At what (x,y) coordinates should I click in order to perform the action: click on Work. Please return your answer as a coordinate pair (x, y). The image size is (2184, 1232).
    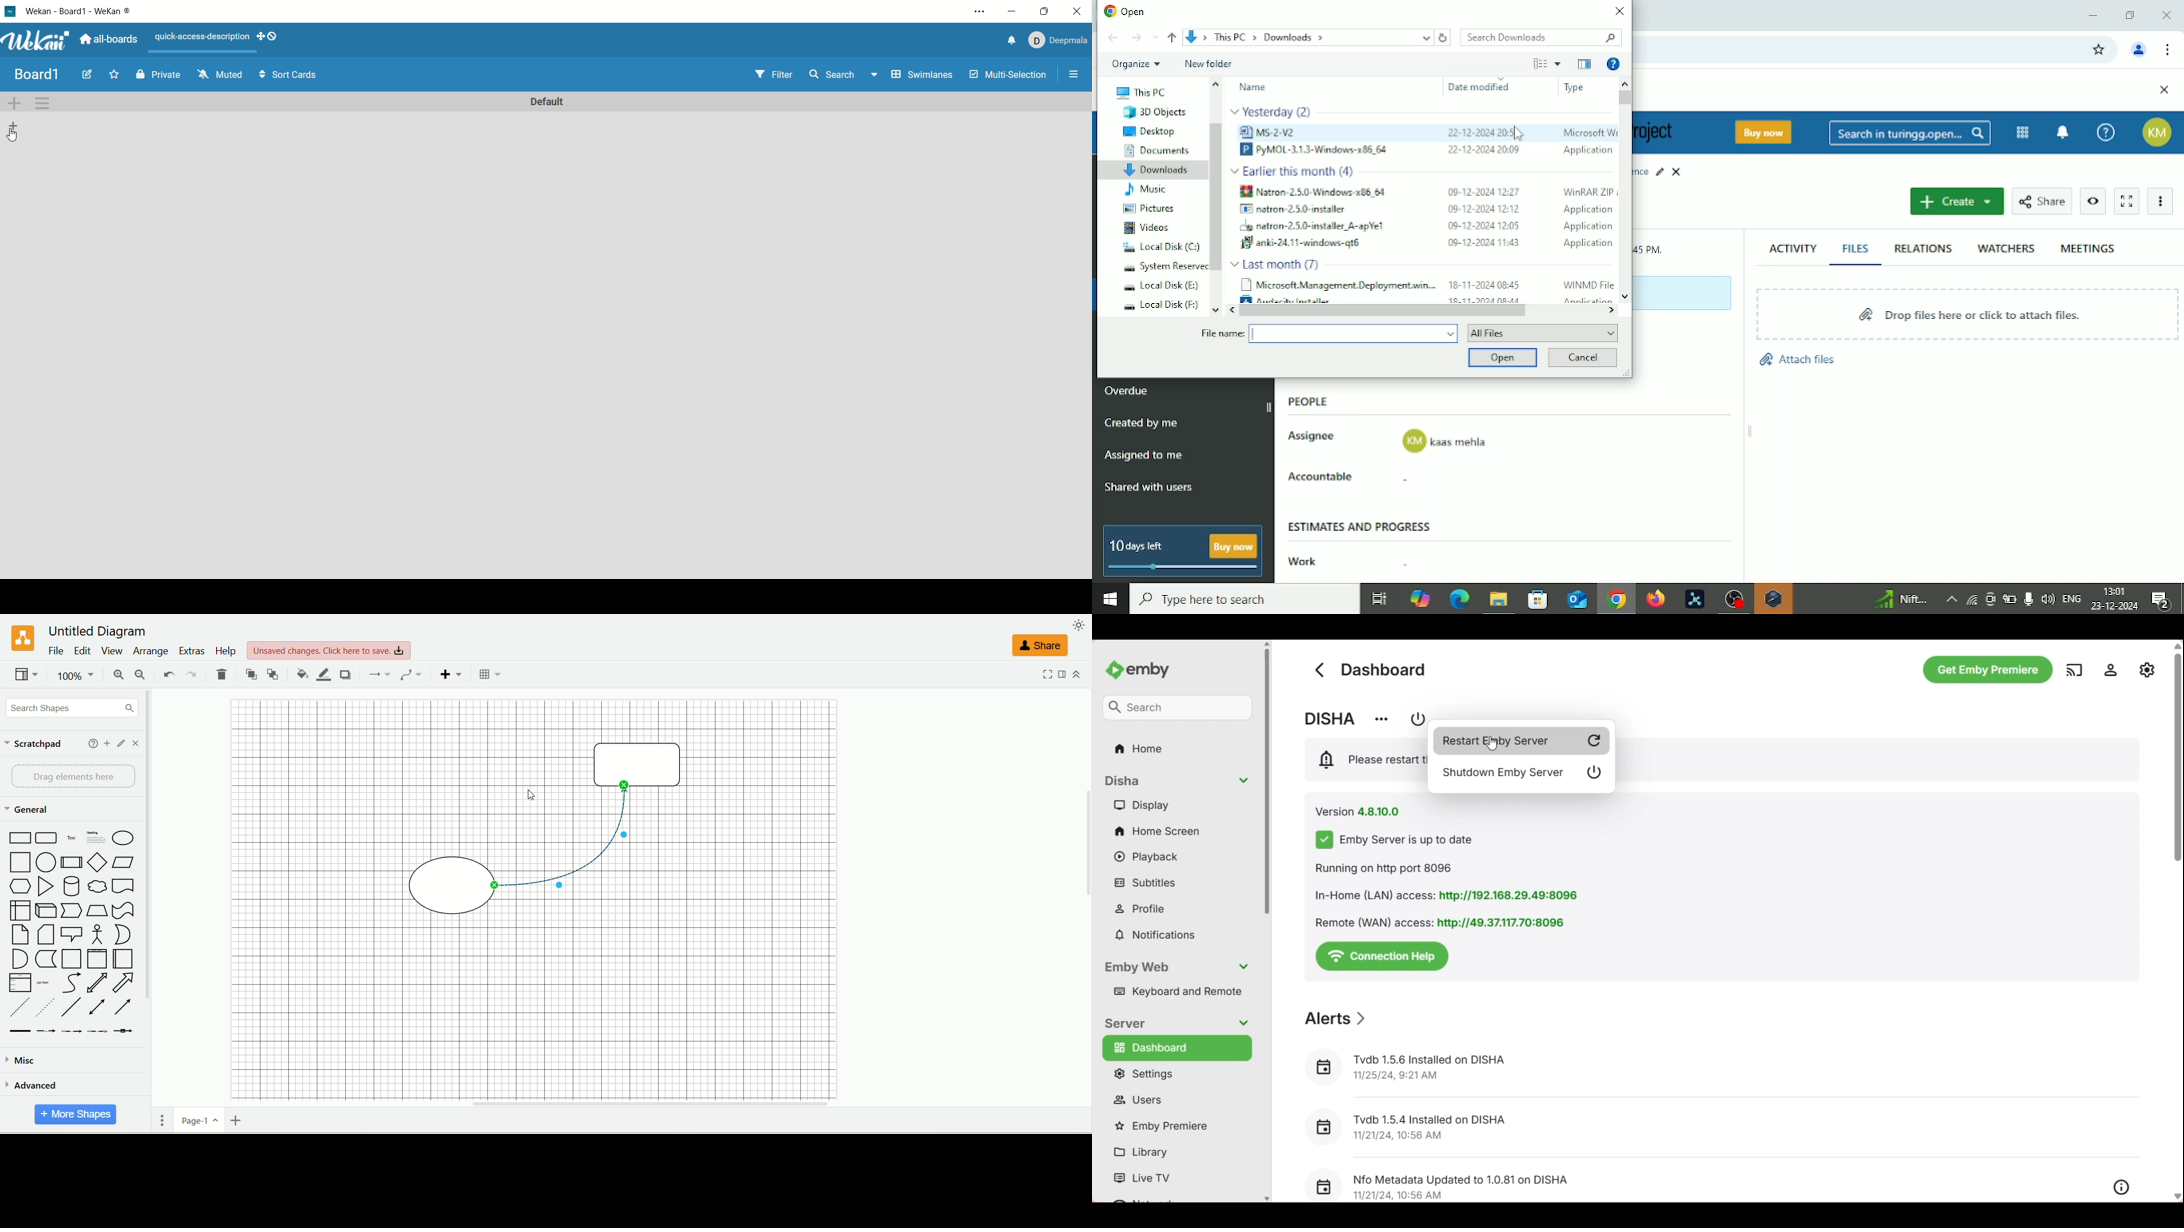
    Looking at the image, I should click on (1300, 562).